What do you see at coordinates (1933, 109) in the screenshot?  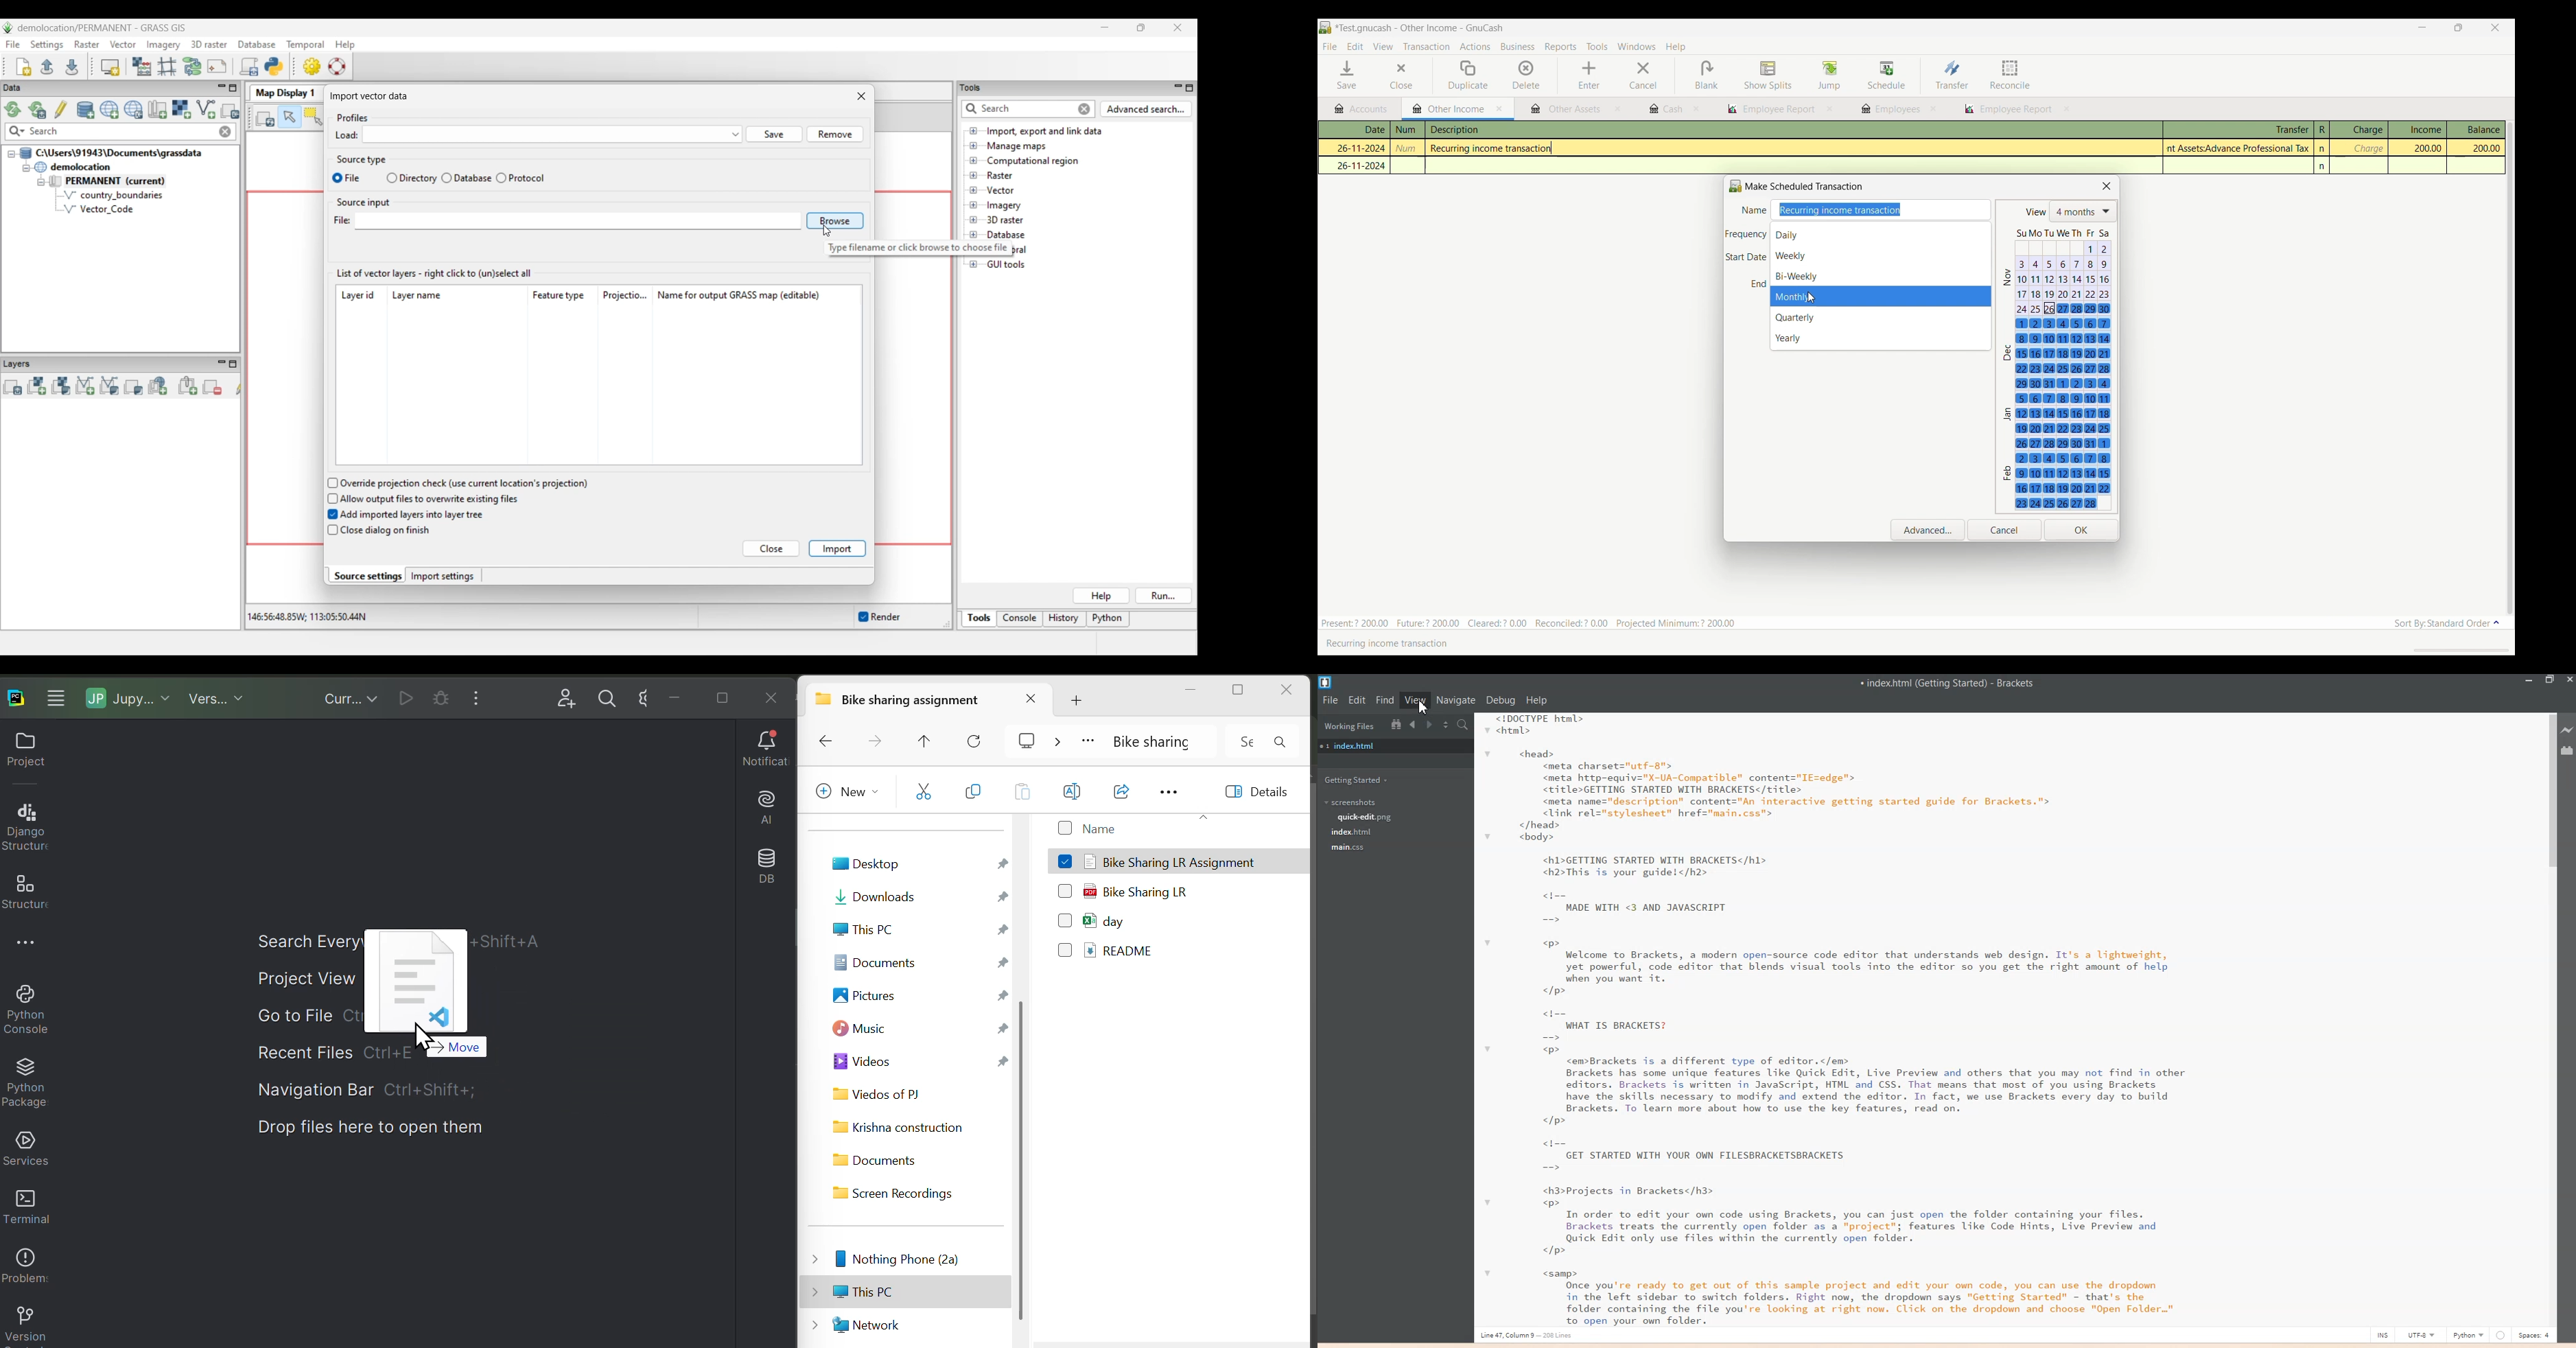 I see `close` at bounding box center [1933, 109].